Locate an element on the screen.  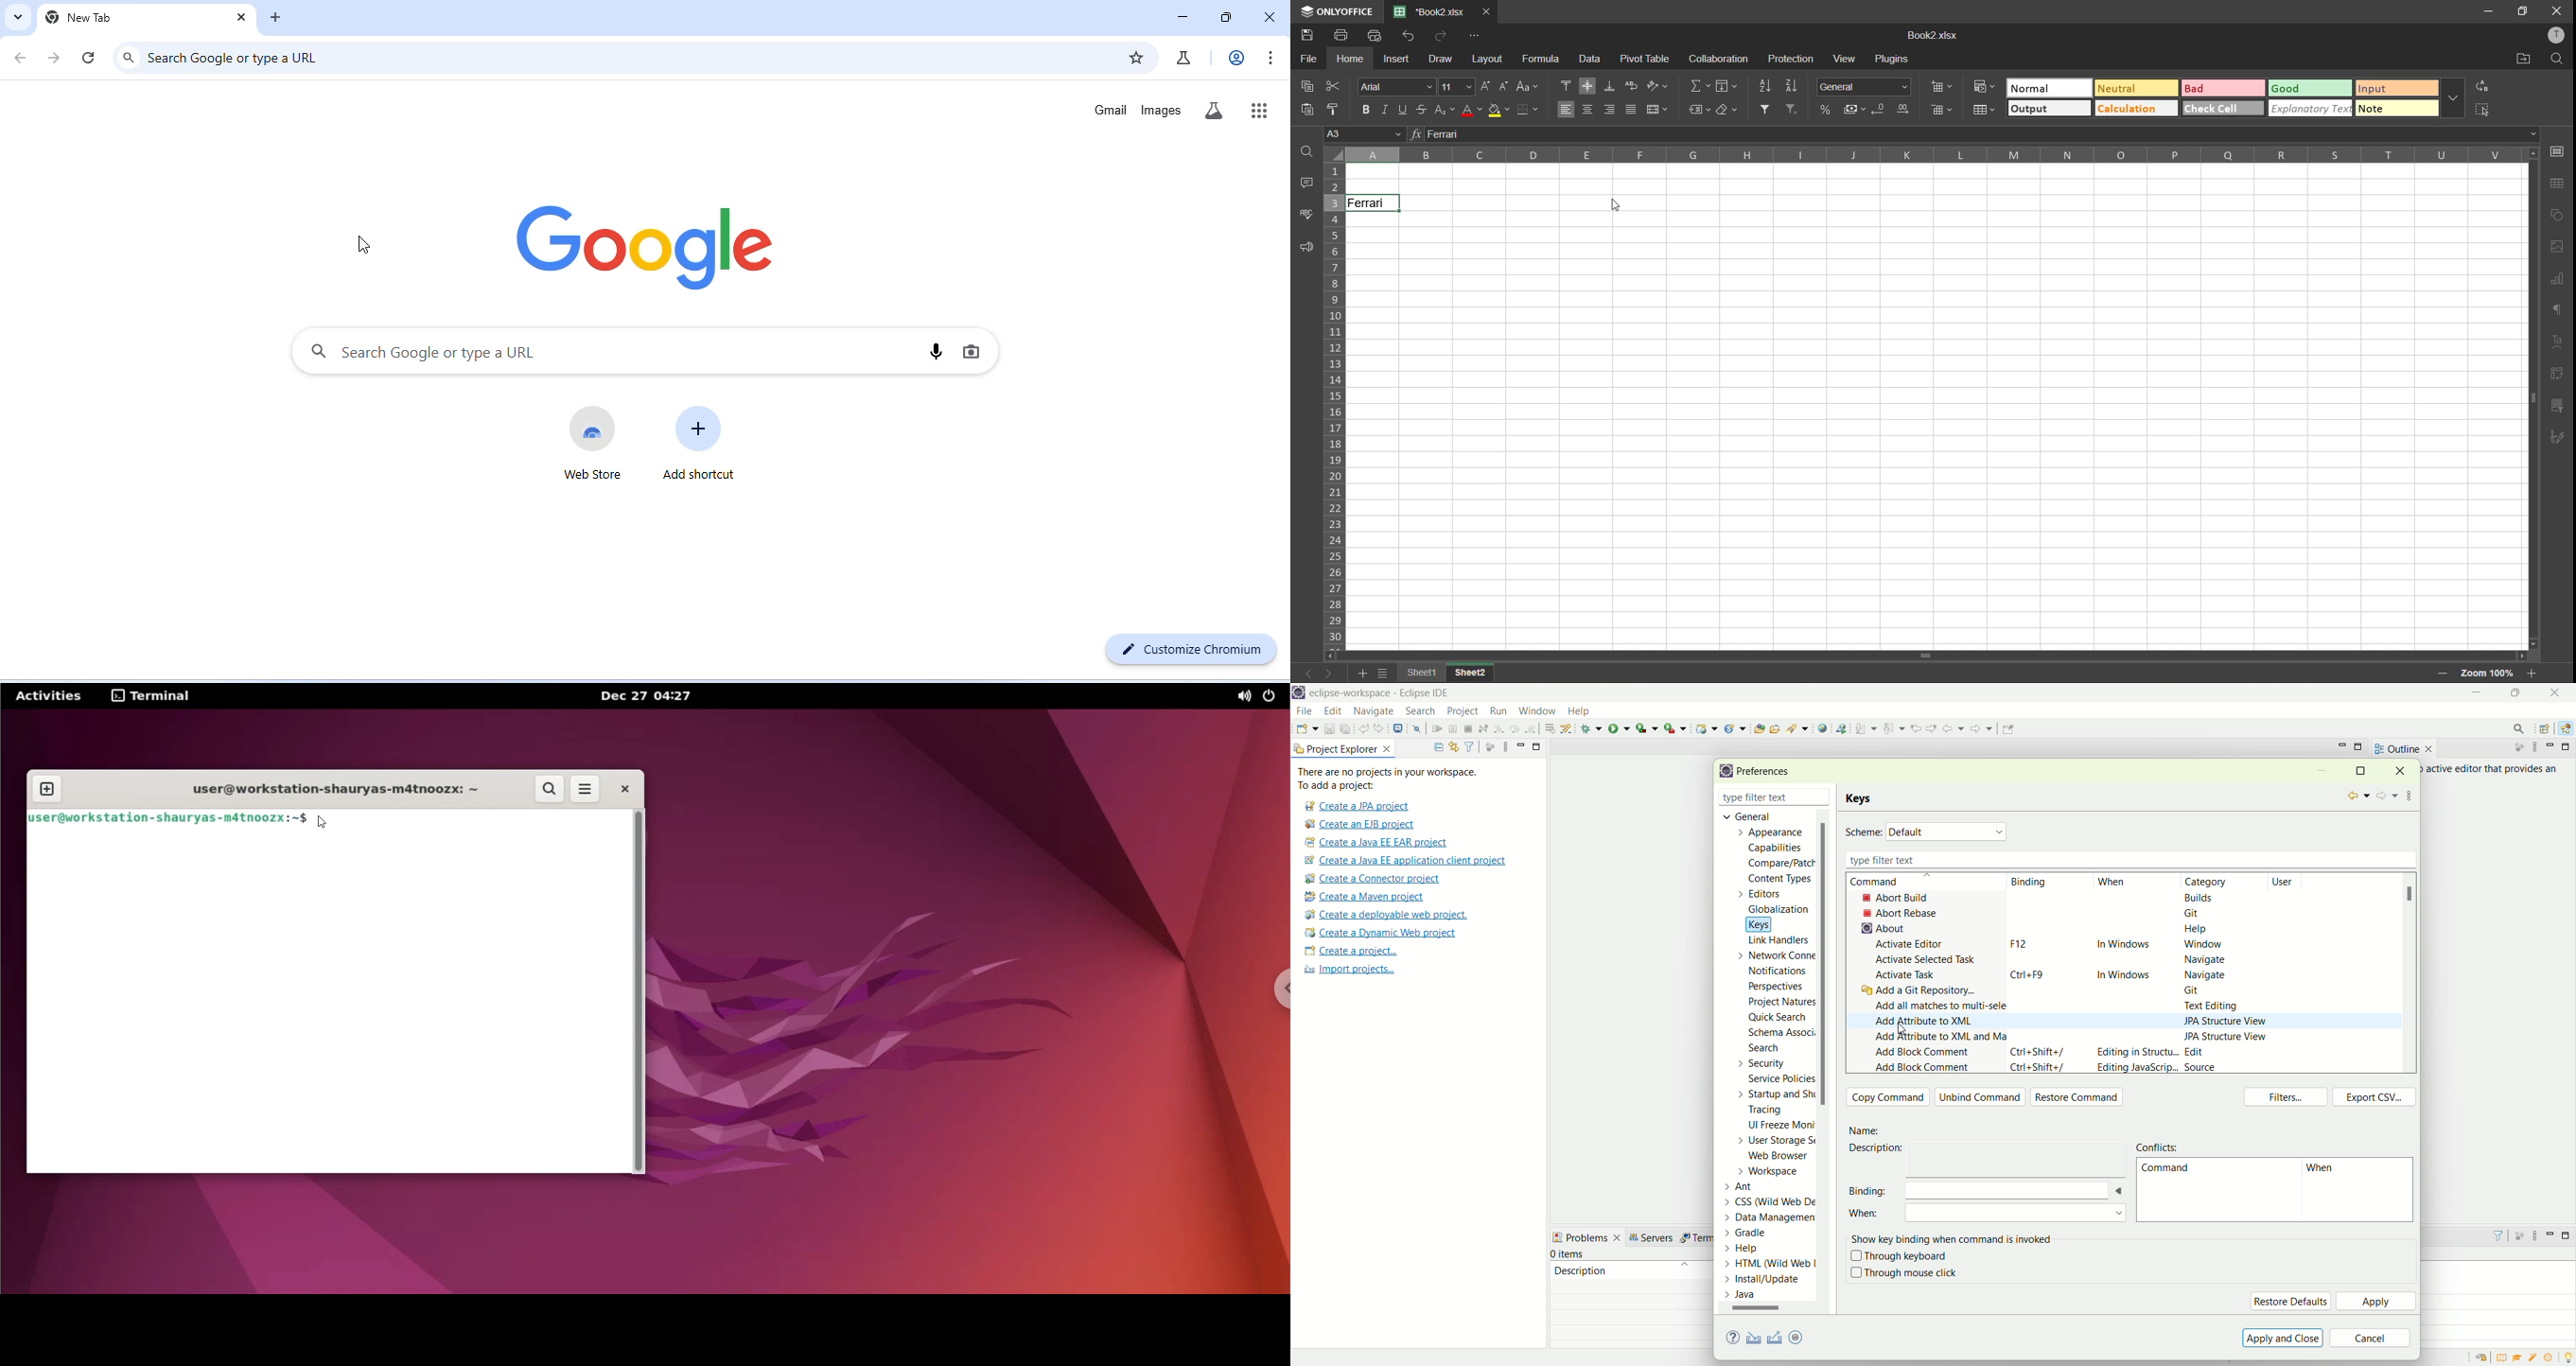
Dec 27 04:27 is located at coordinates (651, 697).